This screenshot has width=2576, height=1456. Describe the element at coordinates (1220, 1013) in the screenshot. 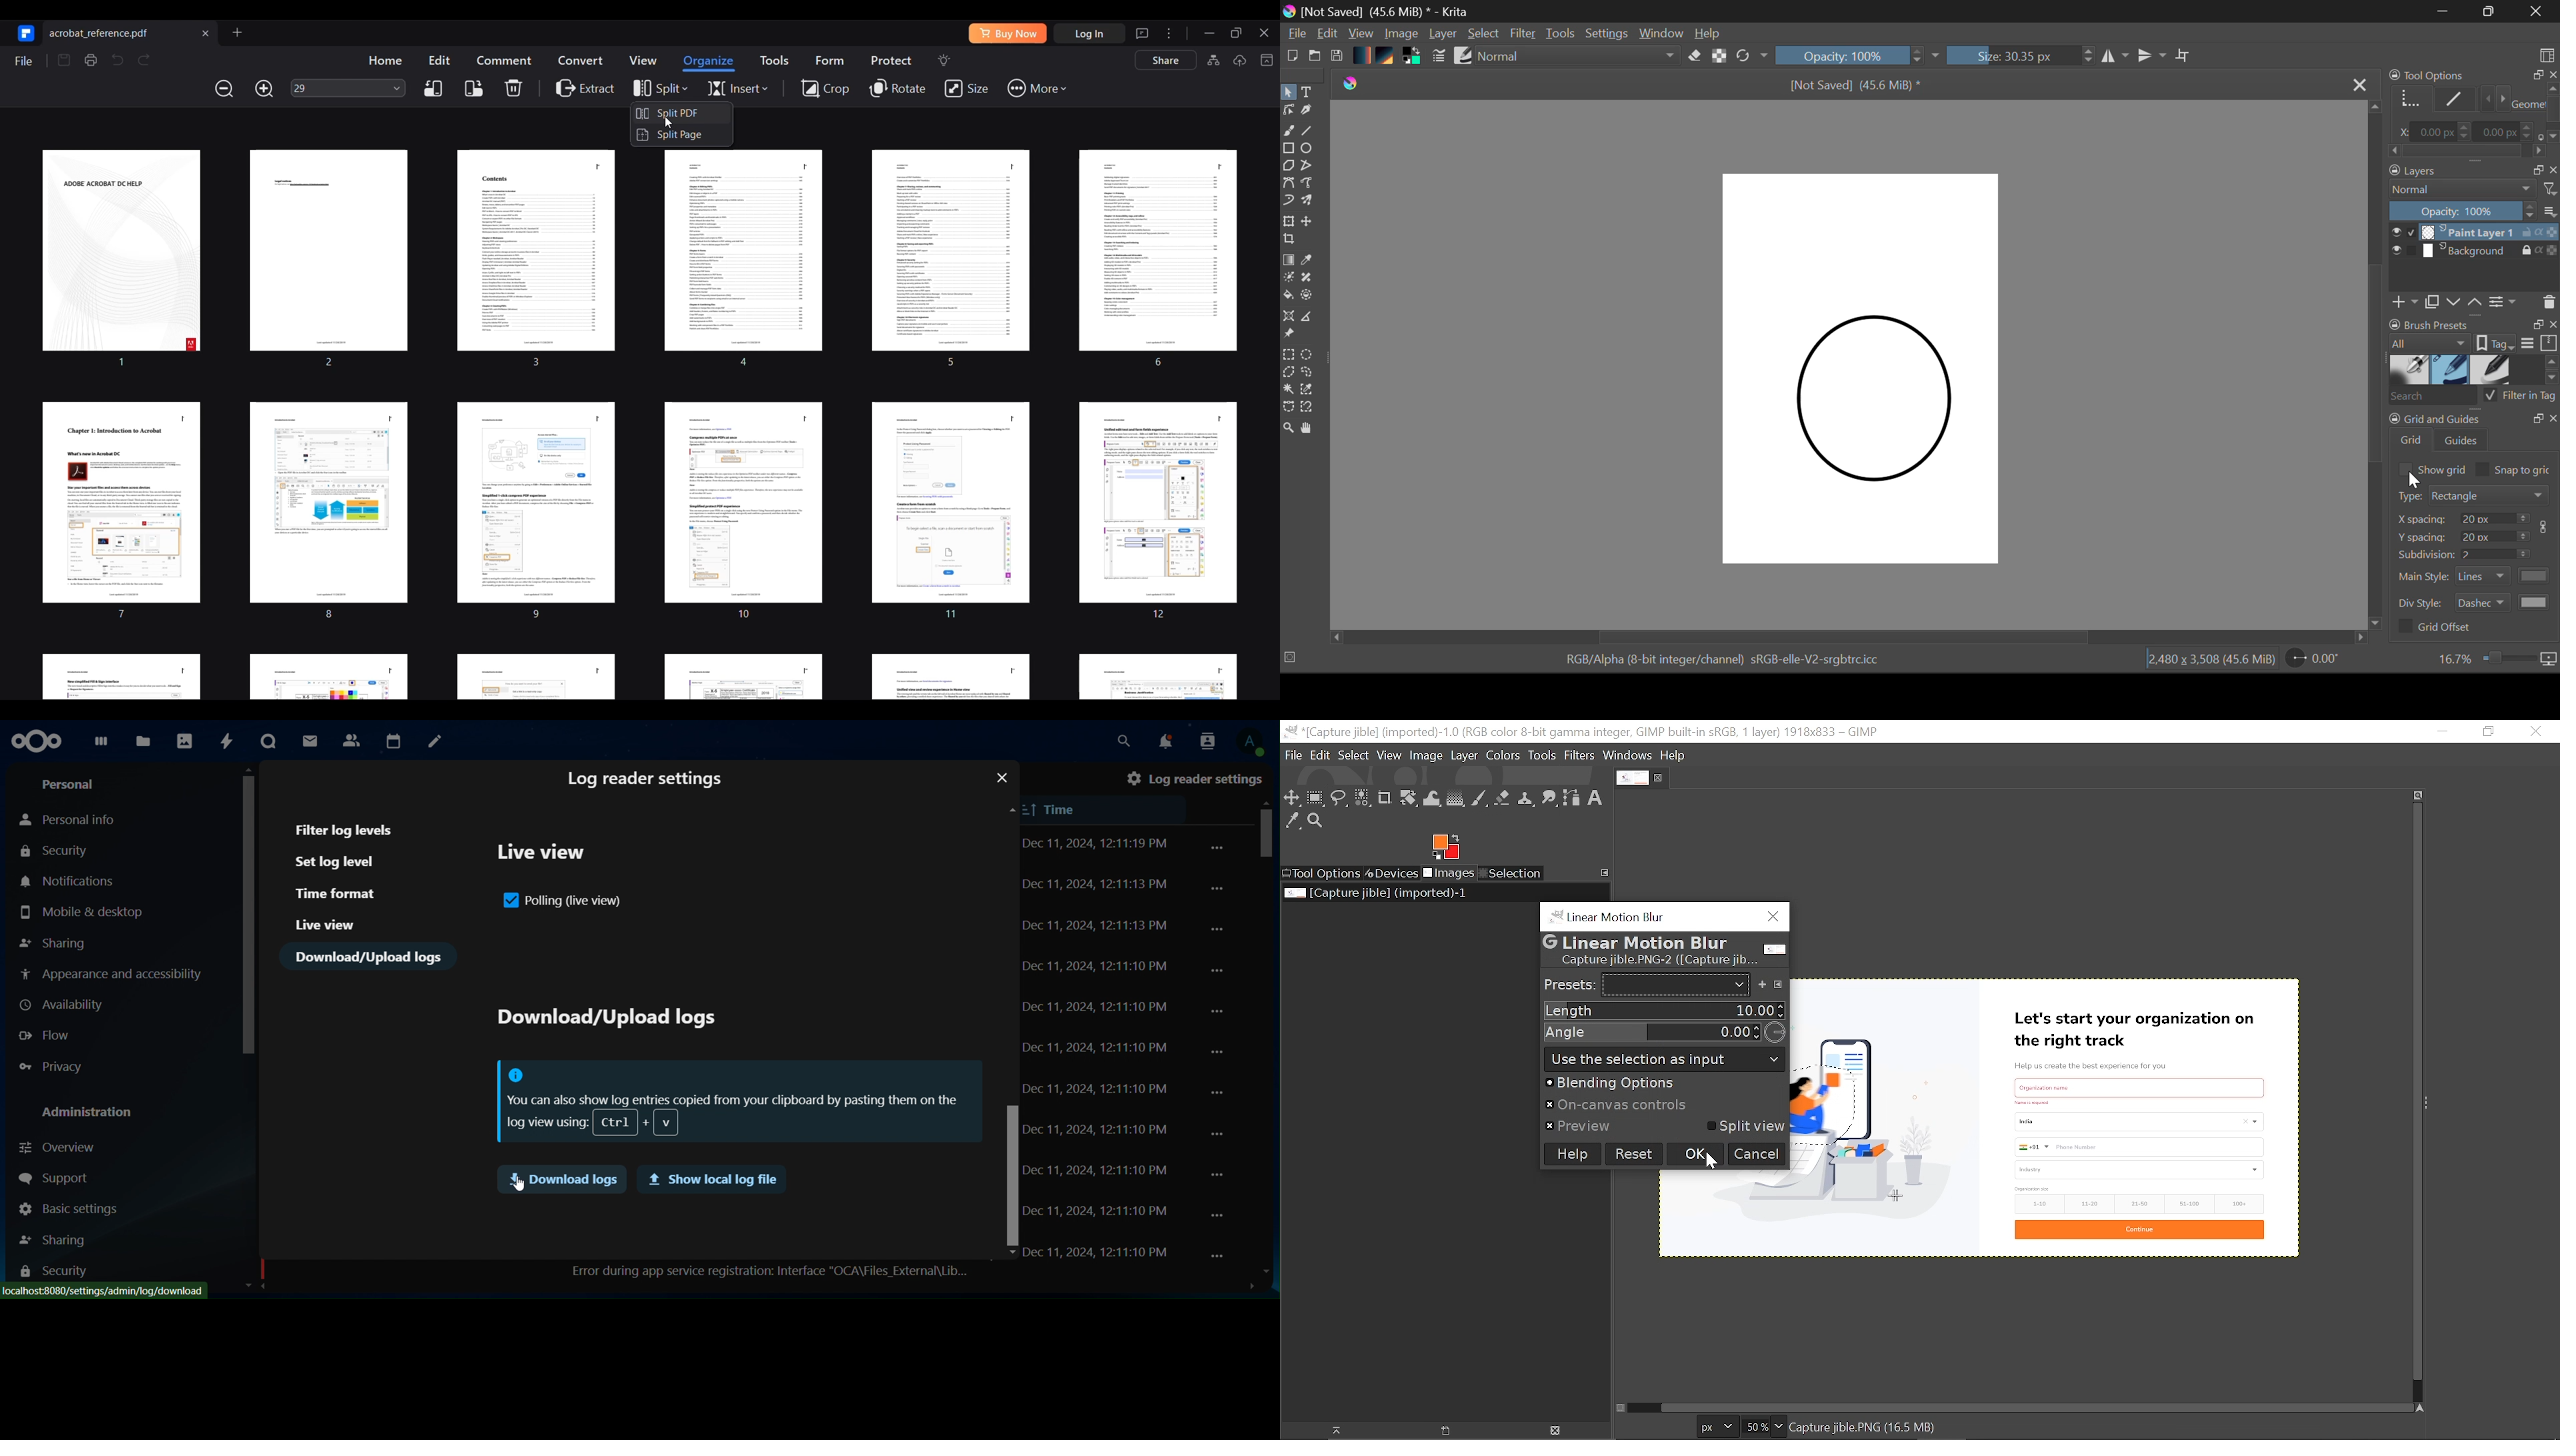

I see `...` at that location.